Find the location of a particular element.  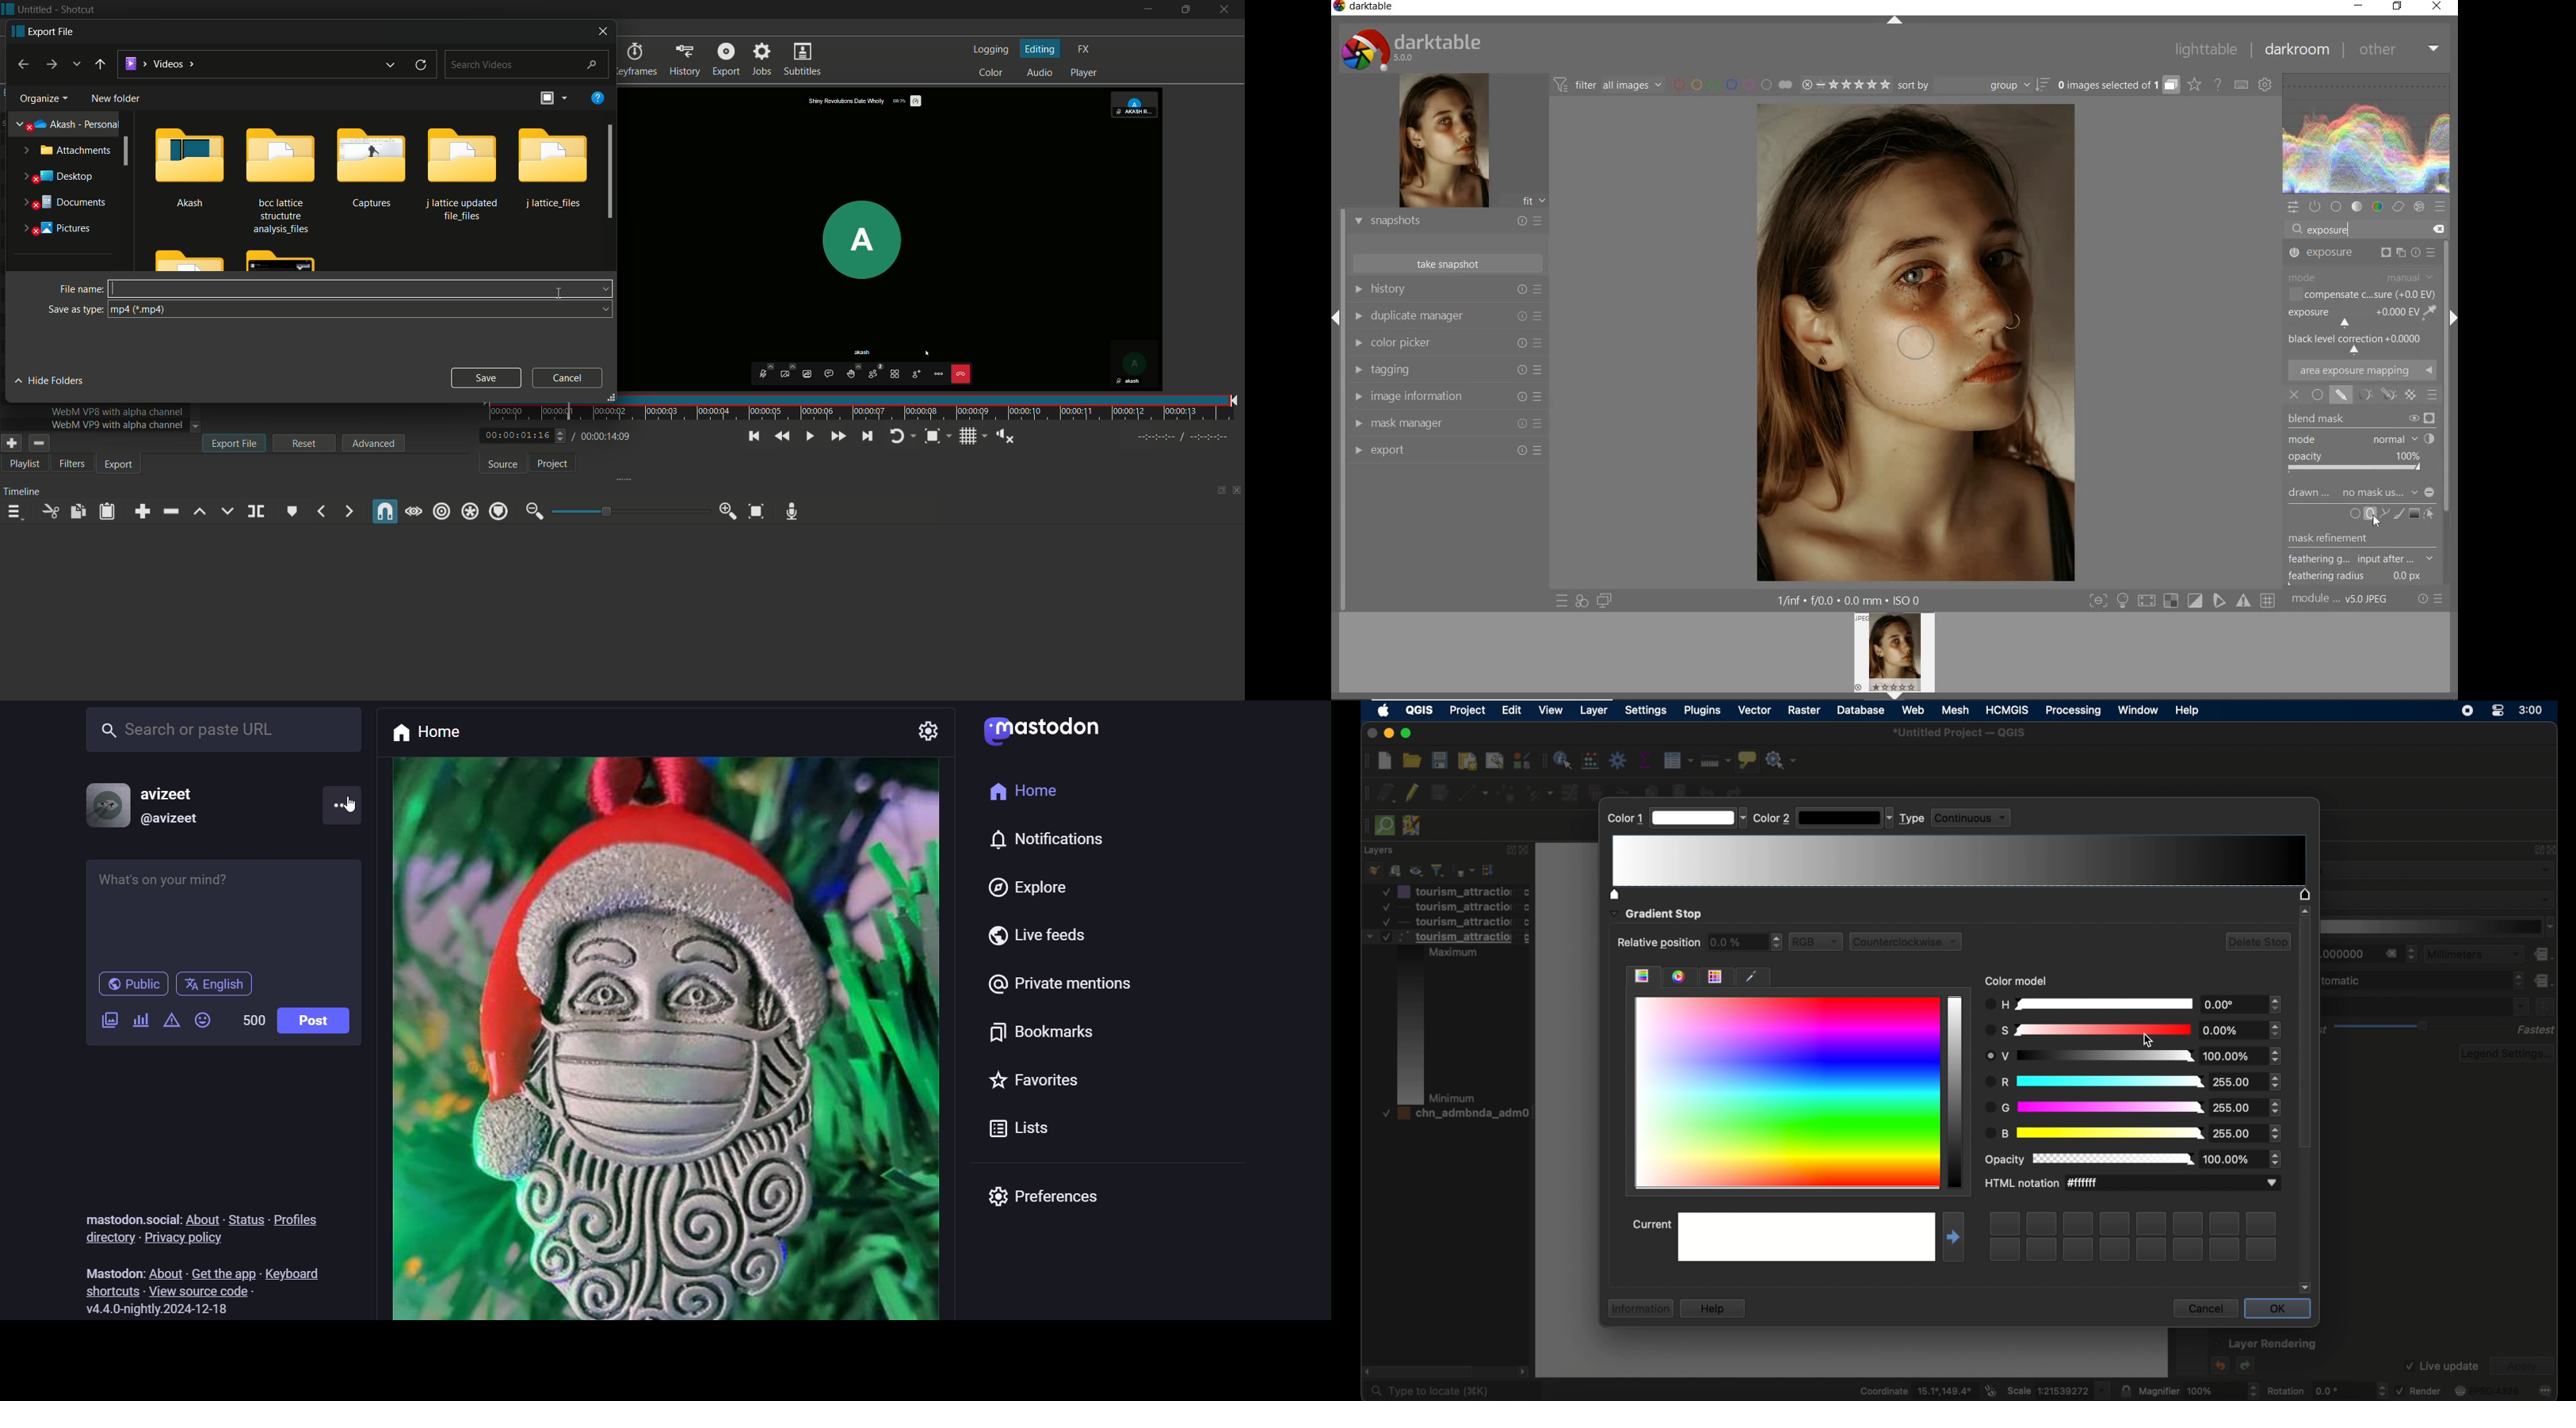

record audio is located at coordinates (791, 512).